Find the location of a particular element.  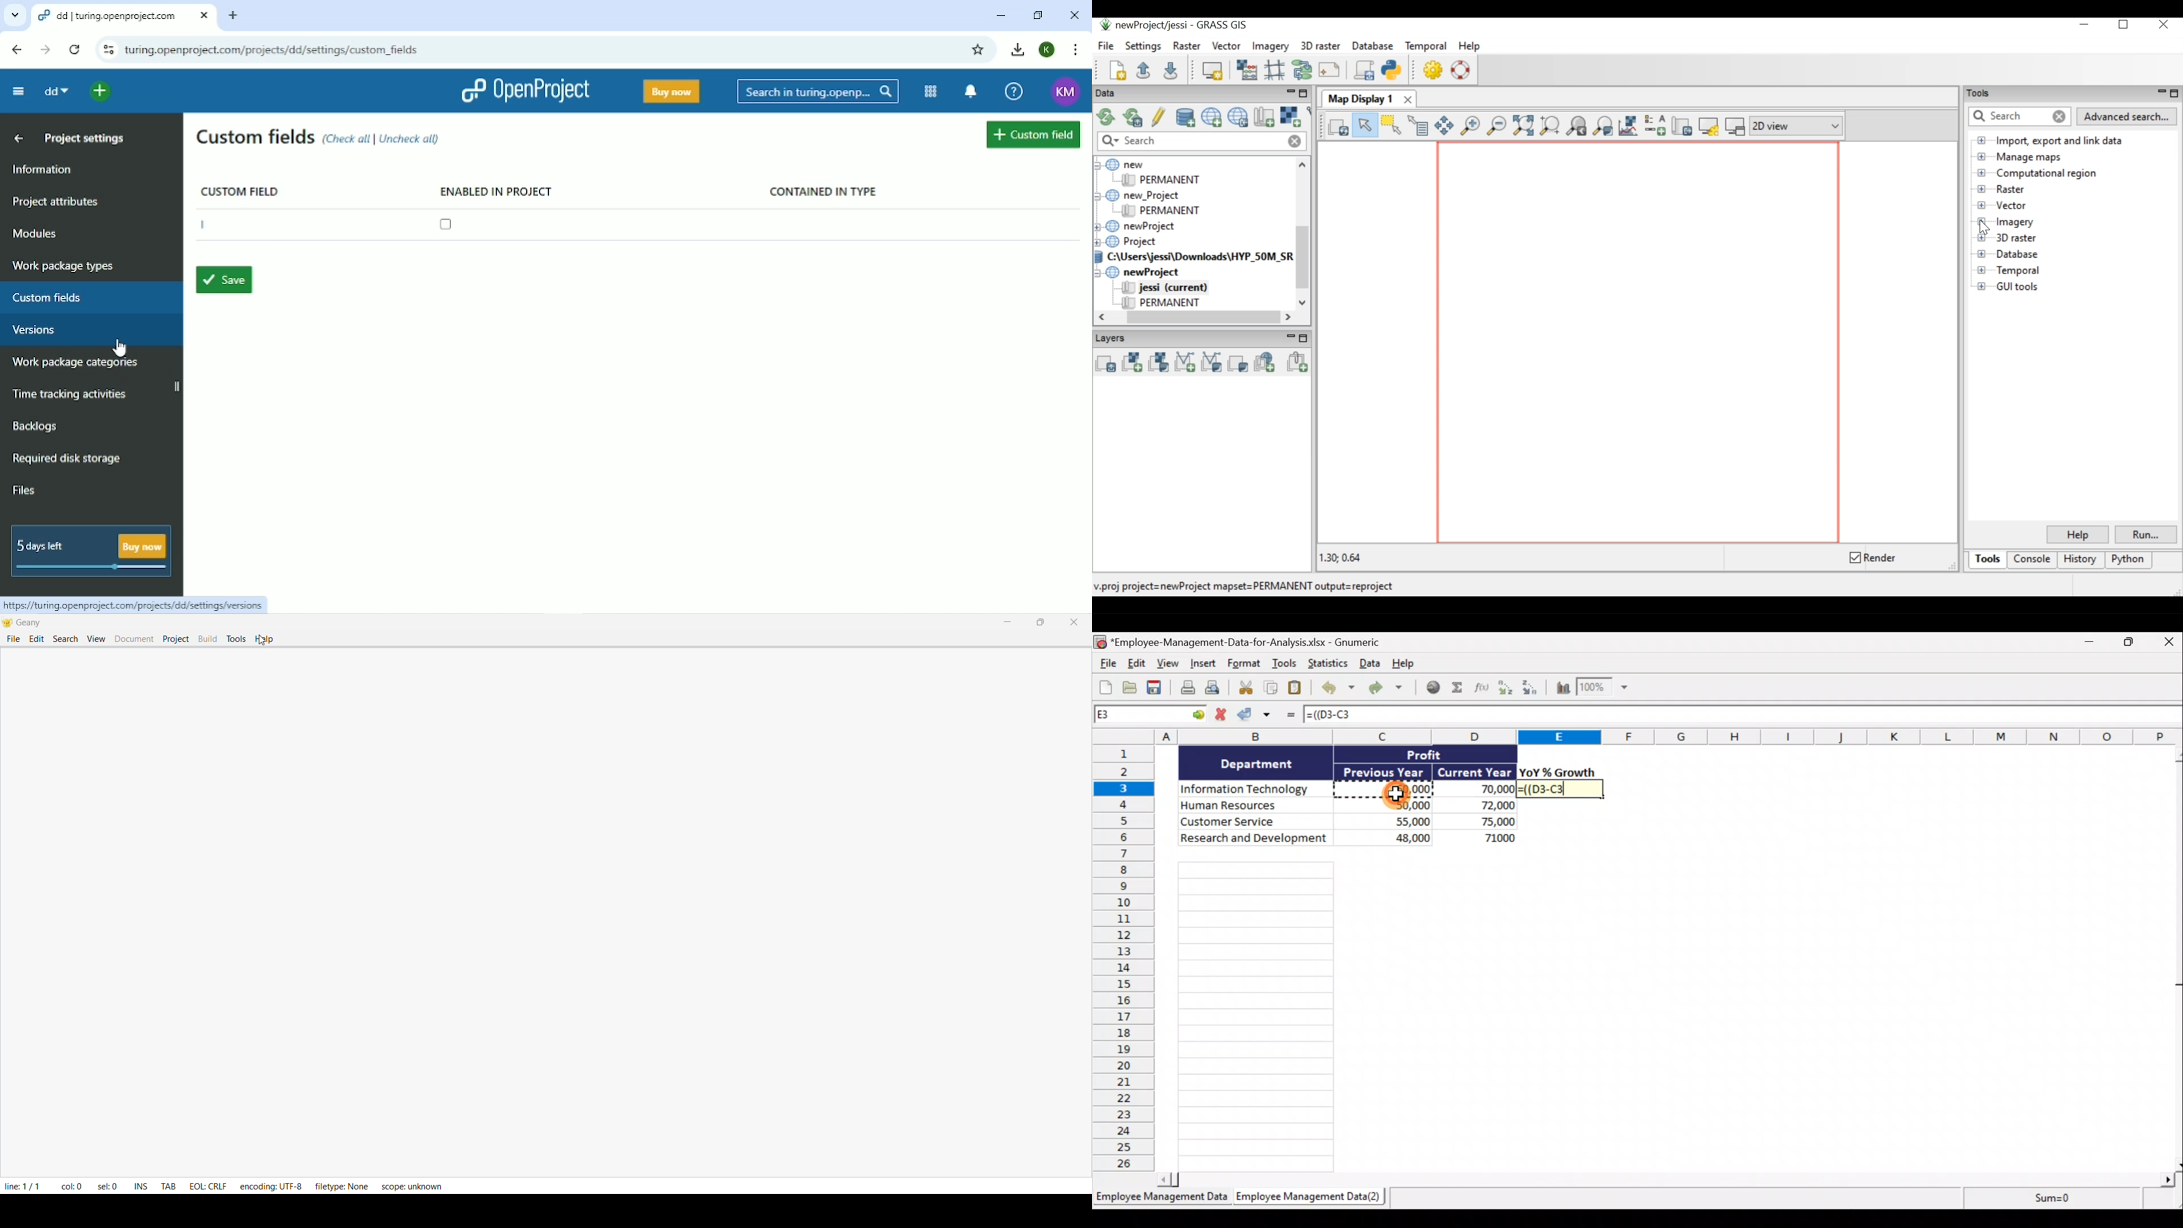

Cell allocation is located at coordinates (1151, 716).